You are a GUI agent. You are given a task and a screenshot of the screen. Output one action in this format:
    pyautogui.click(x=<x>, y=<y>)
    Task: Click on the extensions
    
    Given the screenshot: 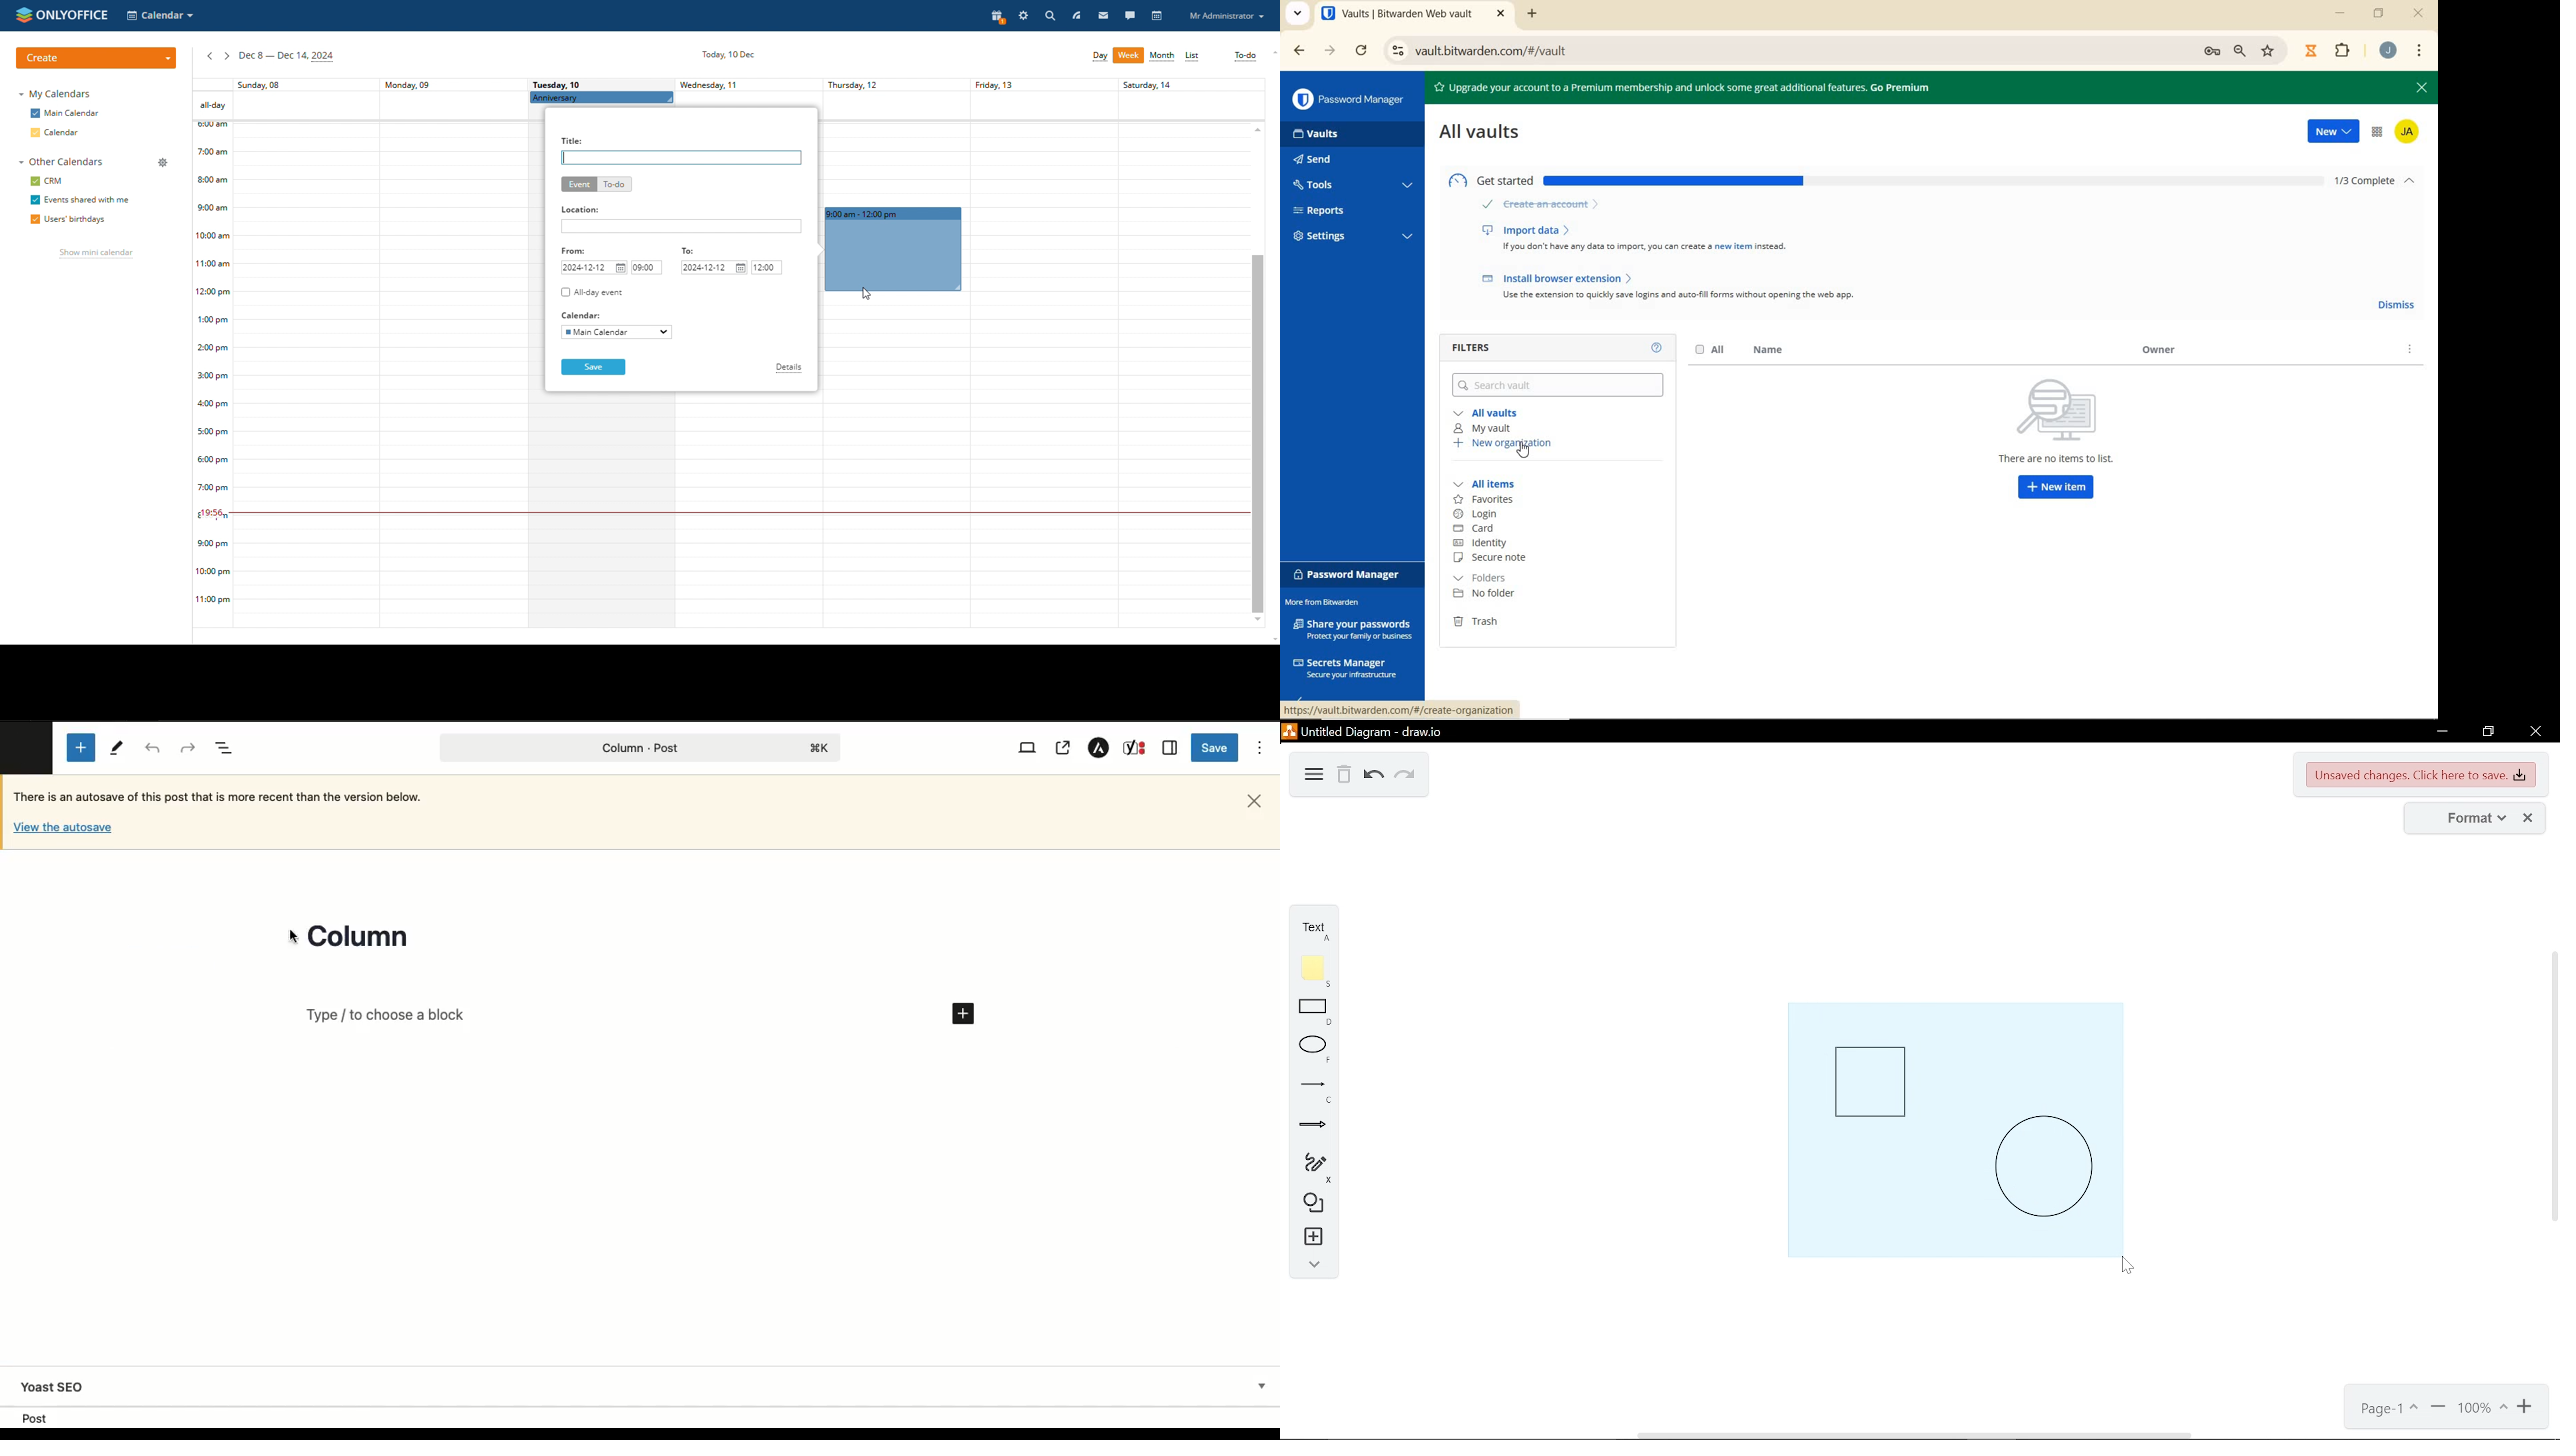 What is the action you would take?
    pyautogui.click(x=2341, y=51)
    